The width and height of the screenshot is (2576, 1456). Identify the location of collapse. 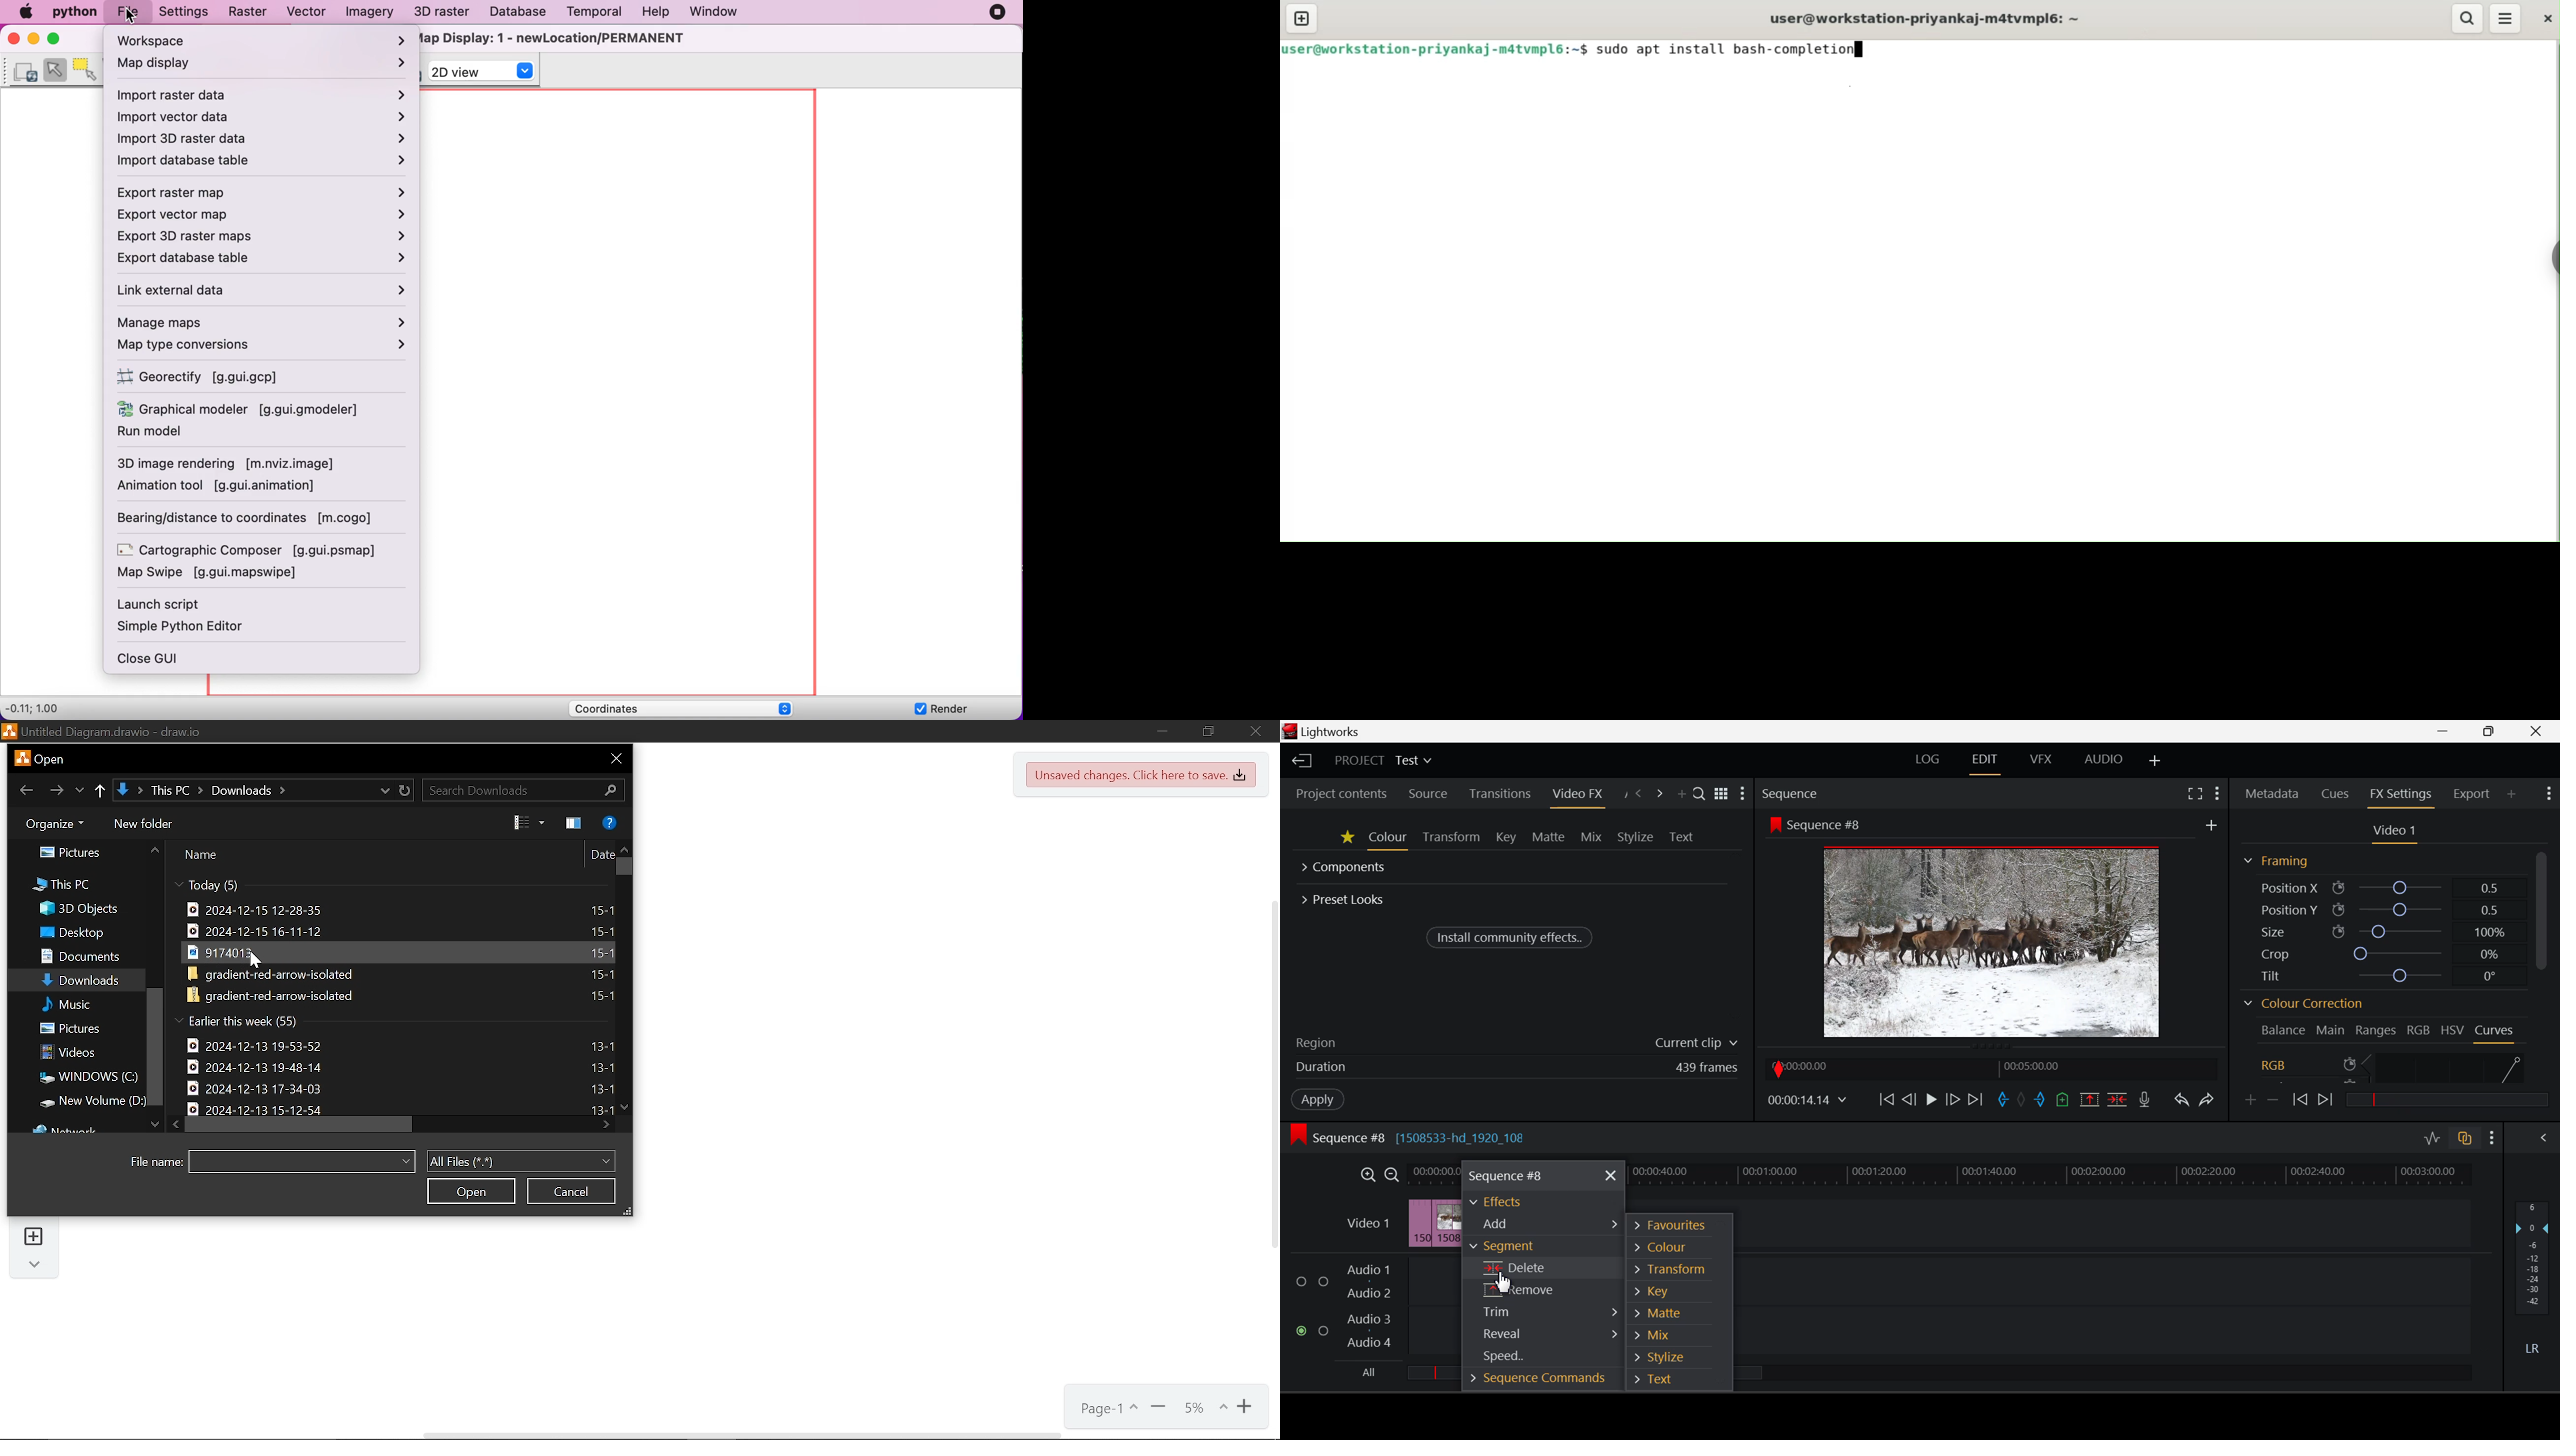
(176, 883).